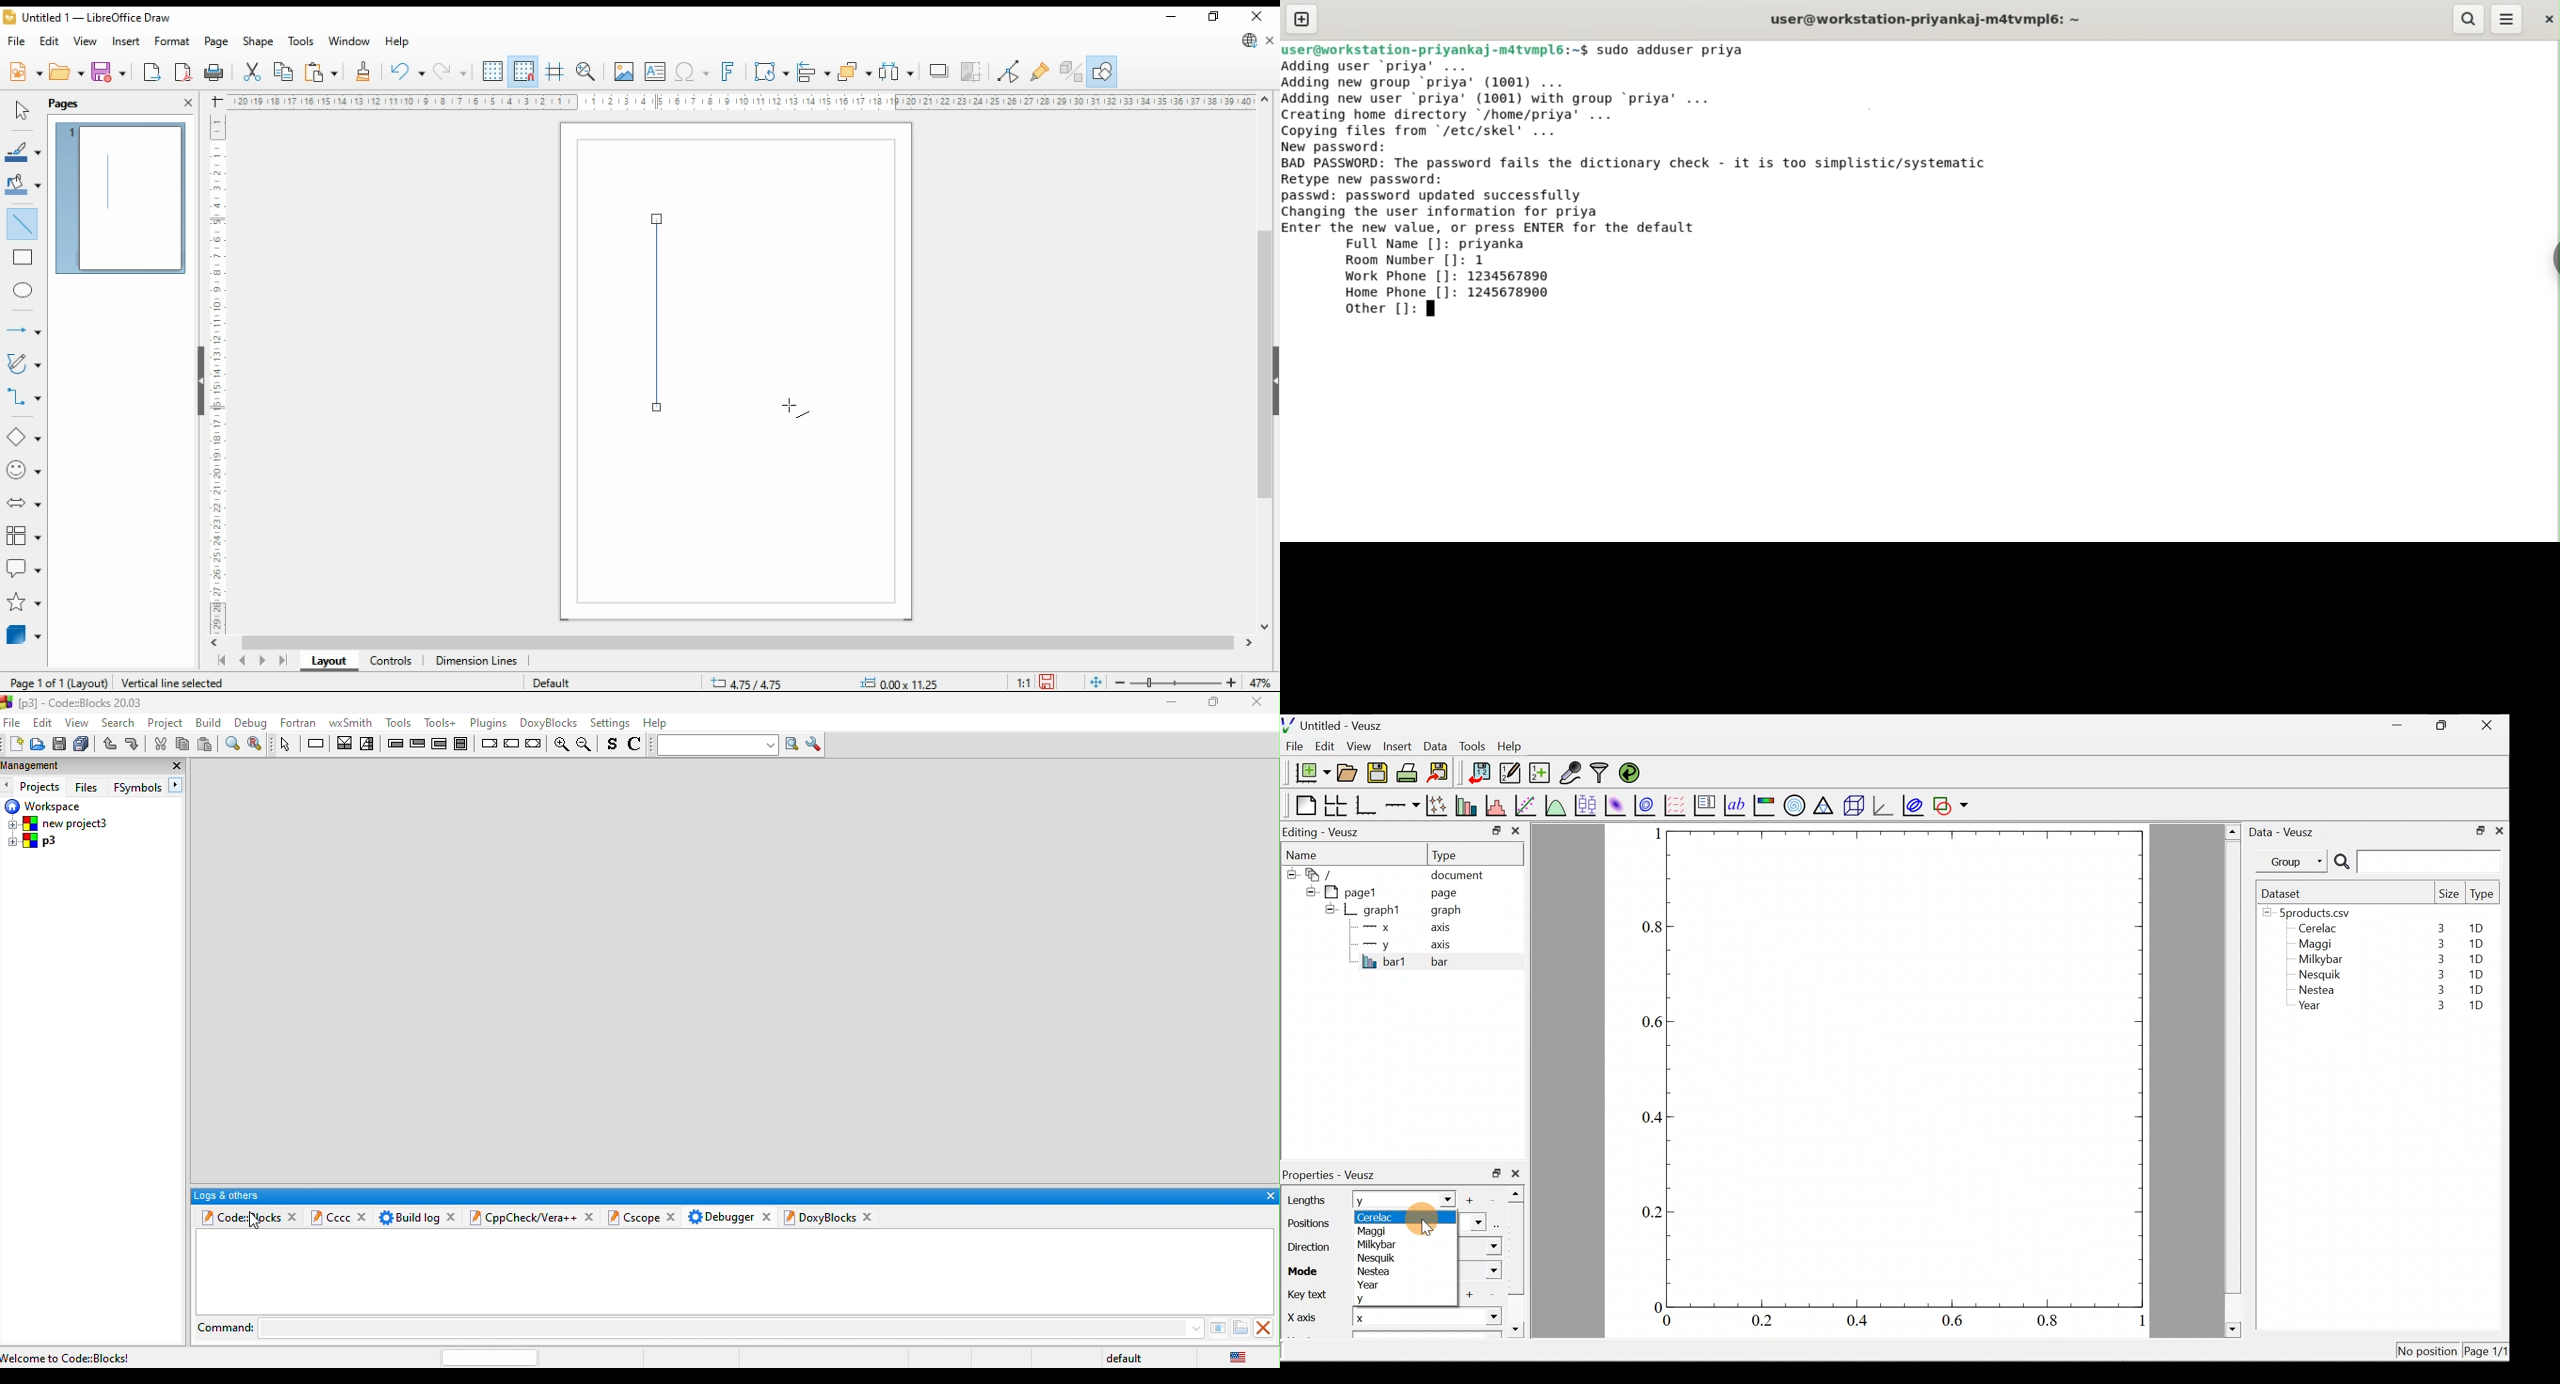 The height and width of the screenshot is (1400, 2576). What do you see at coordinates (674, 1218) in the screenshot?
I see `close` at bounding box center [674, 1218].